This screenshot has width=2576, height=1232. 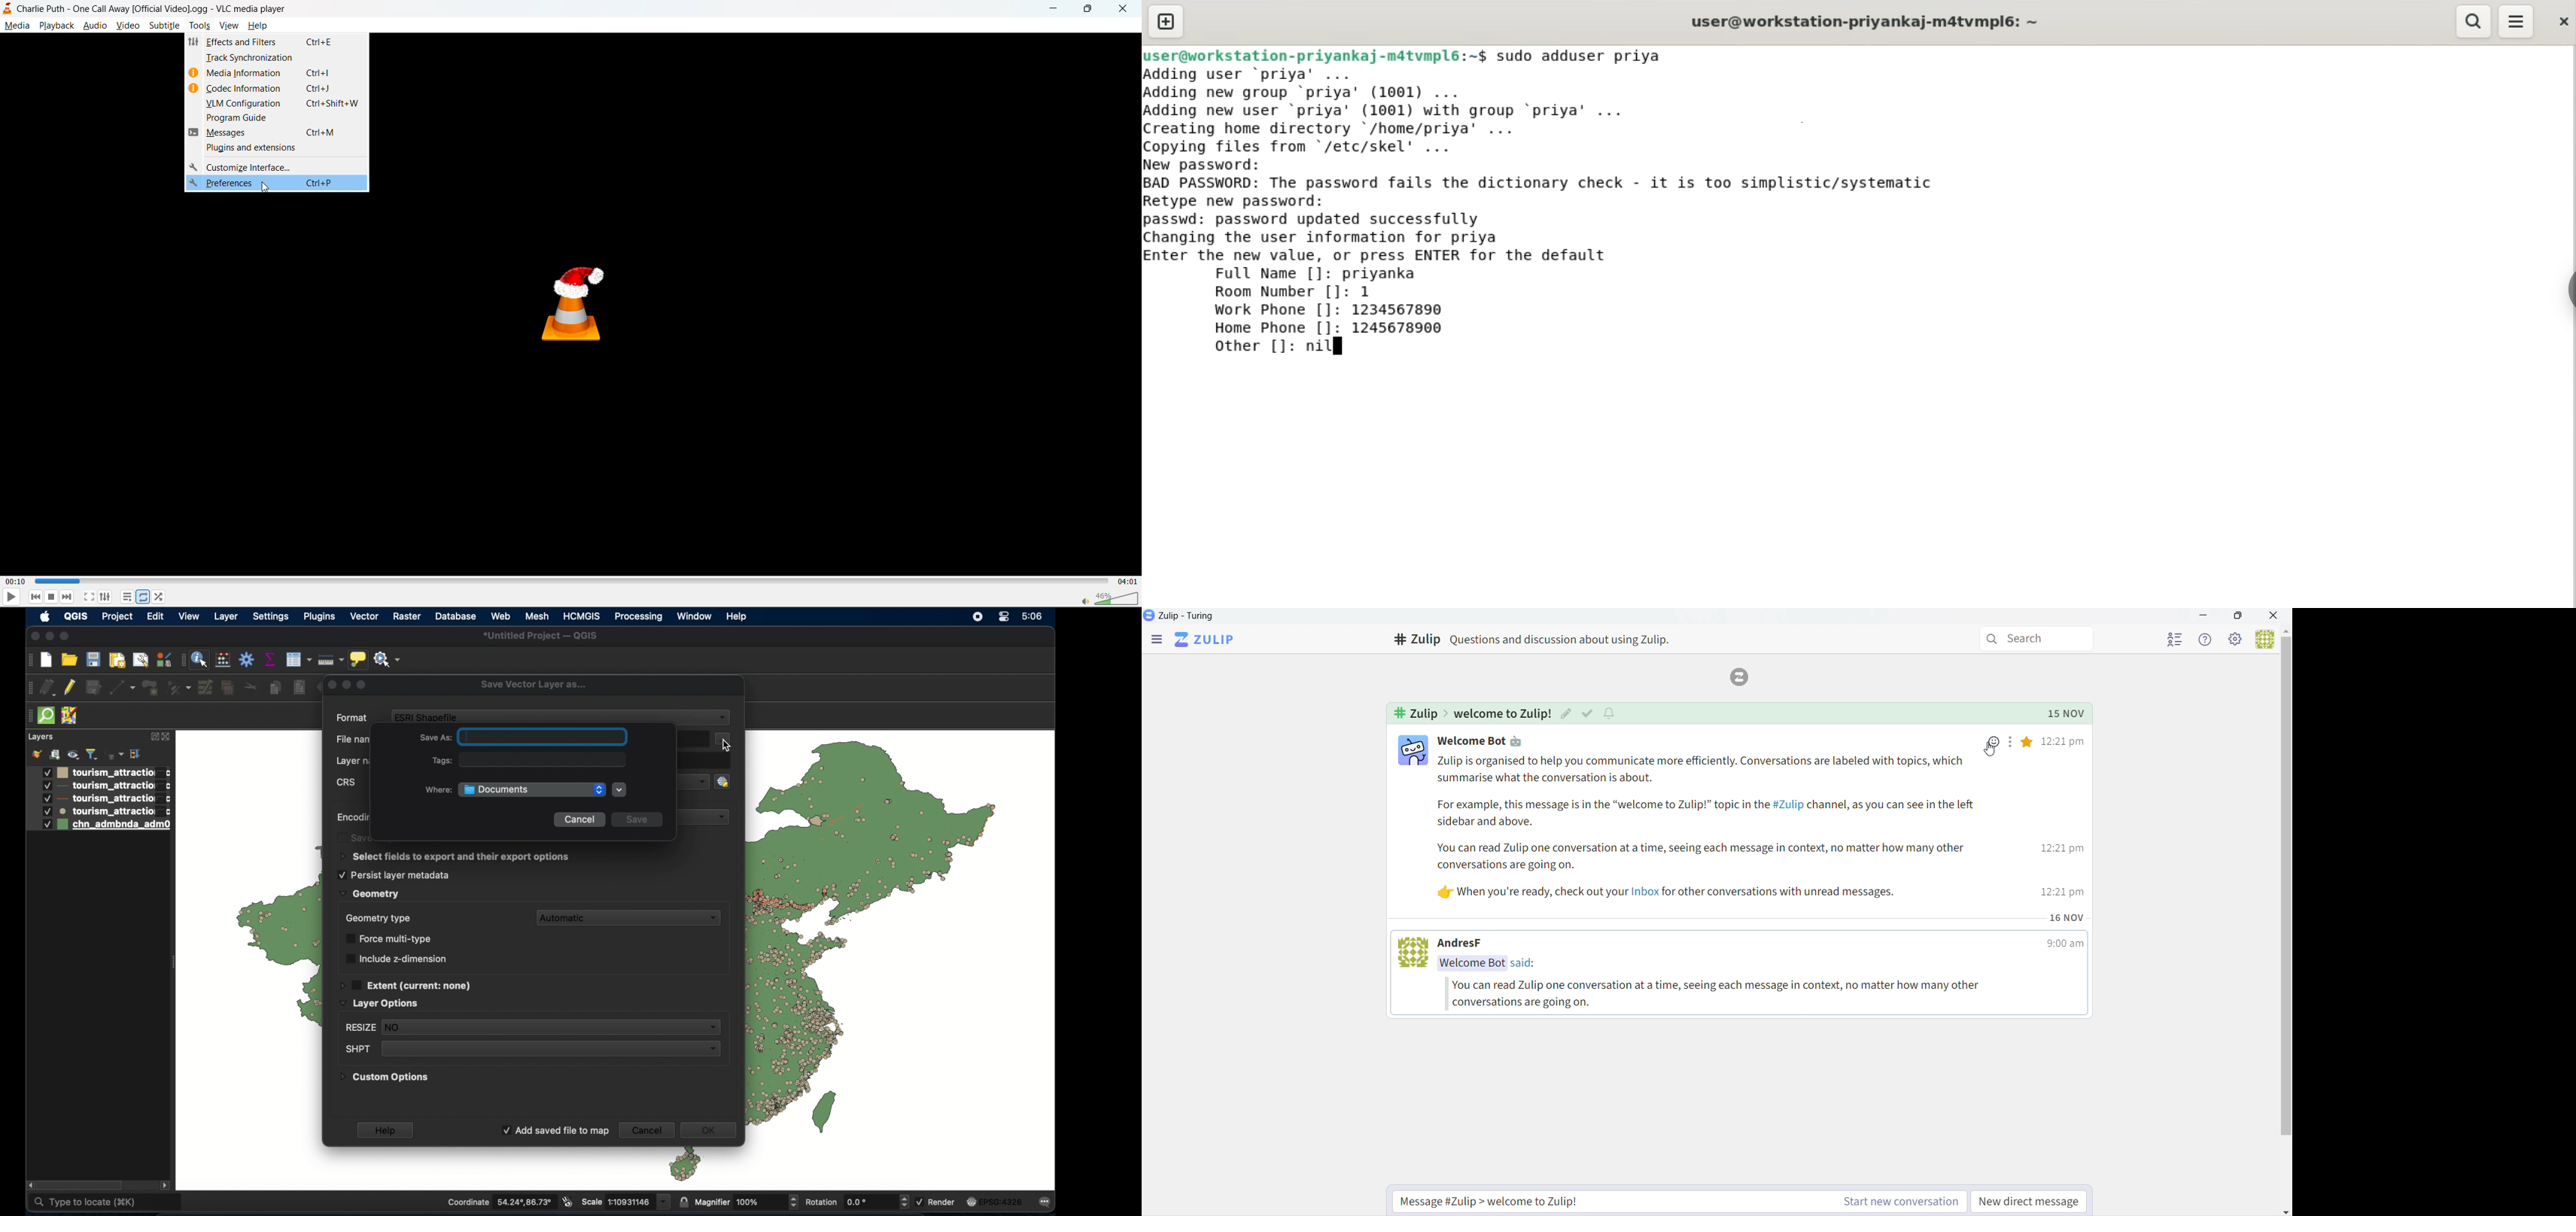 I want to click on drag handle, so click(x=28, y=689).